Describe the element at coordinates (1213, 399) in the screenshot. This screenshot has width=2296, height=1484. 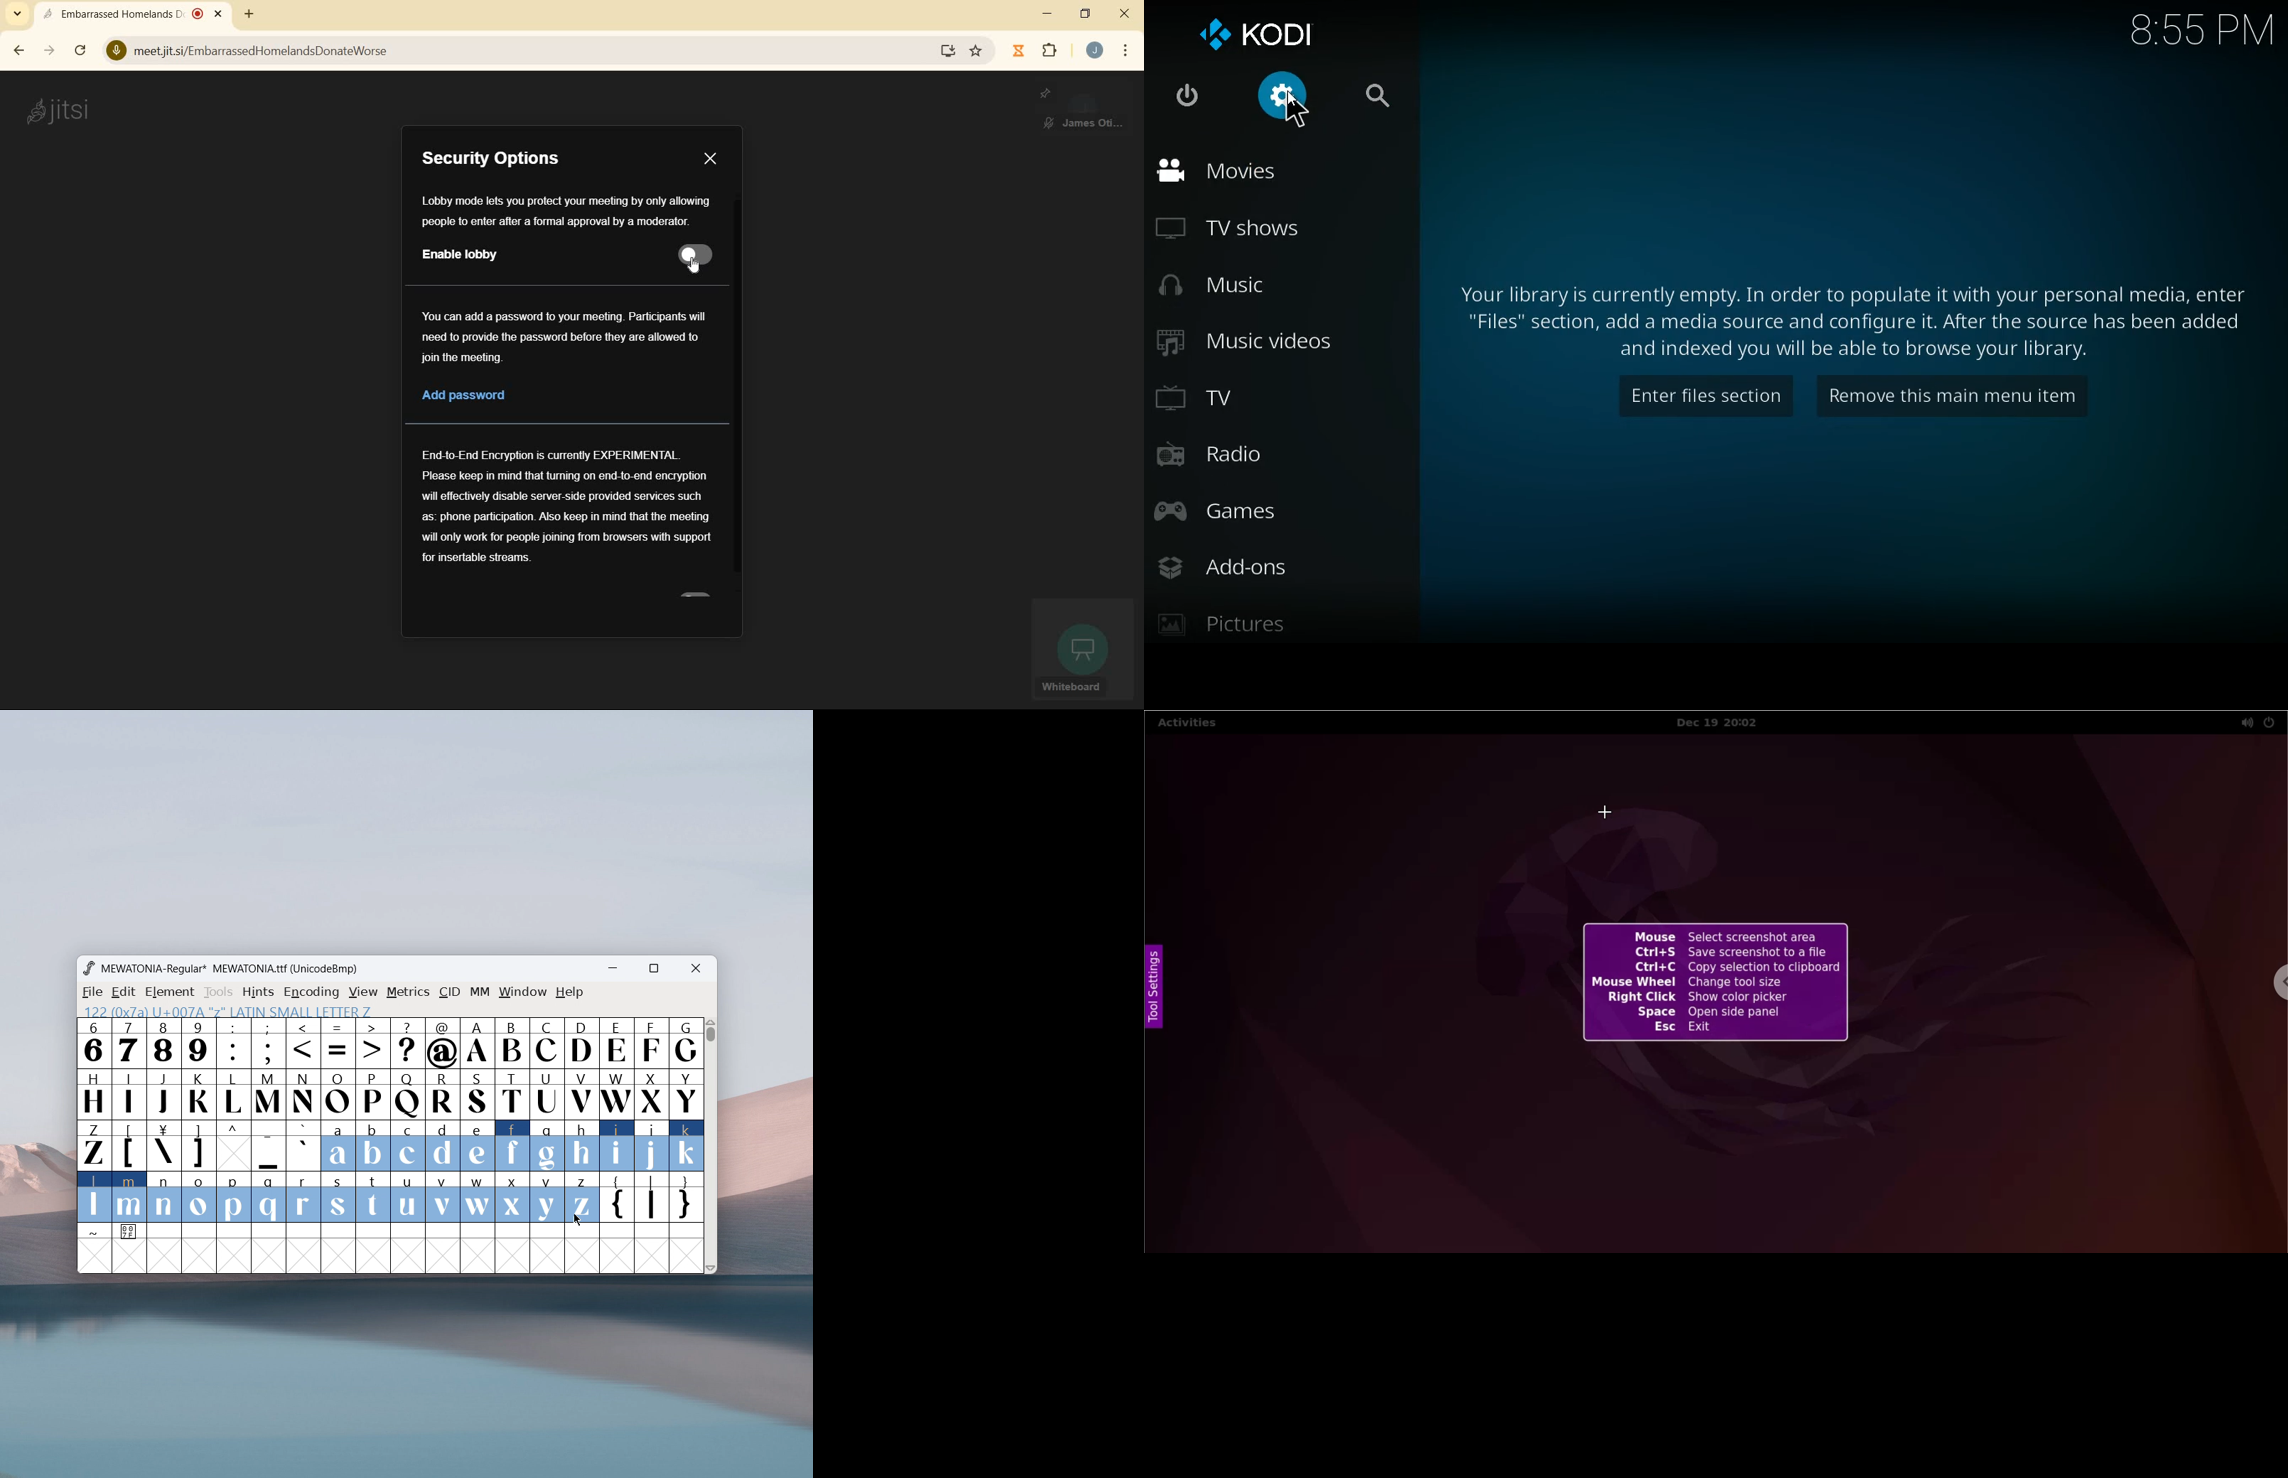
I see `tv` at that location.